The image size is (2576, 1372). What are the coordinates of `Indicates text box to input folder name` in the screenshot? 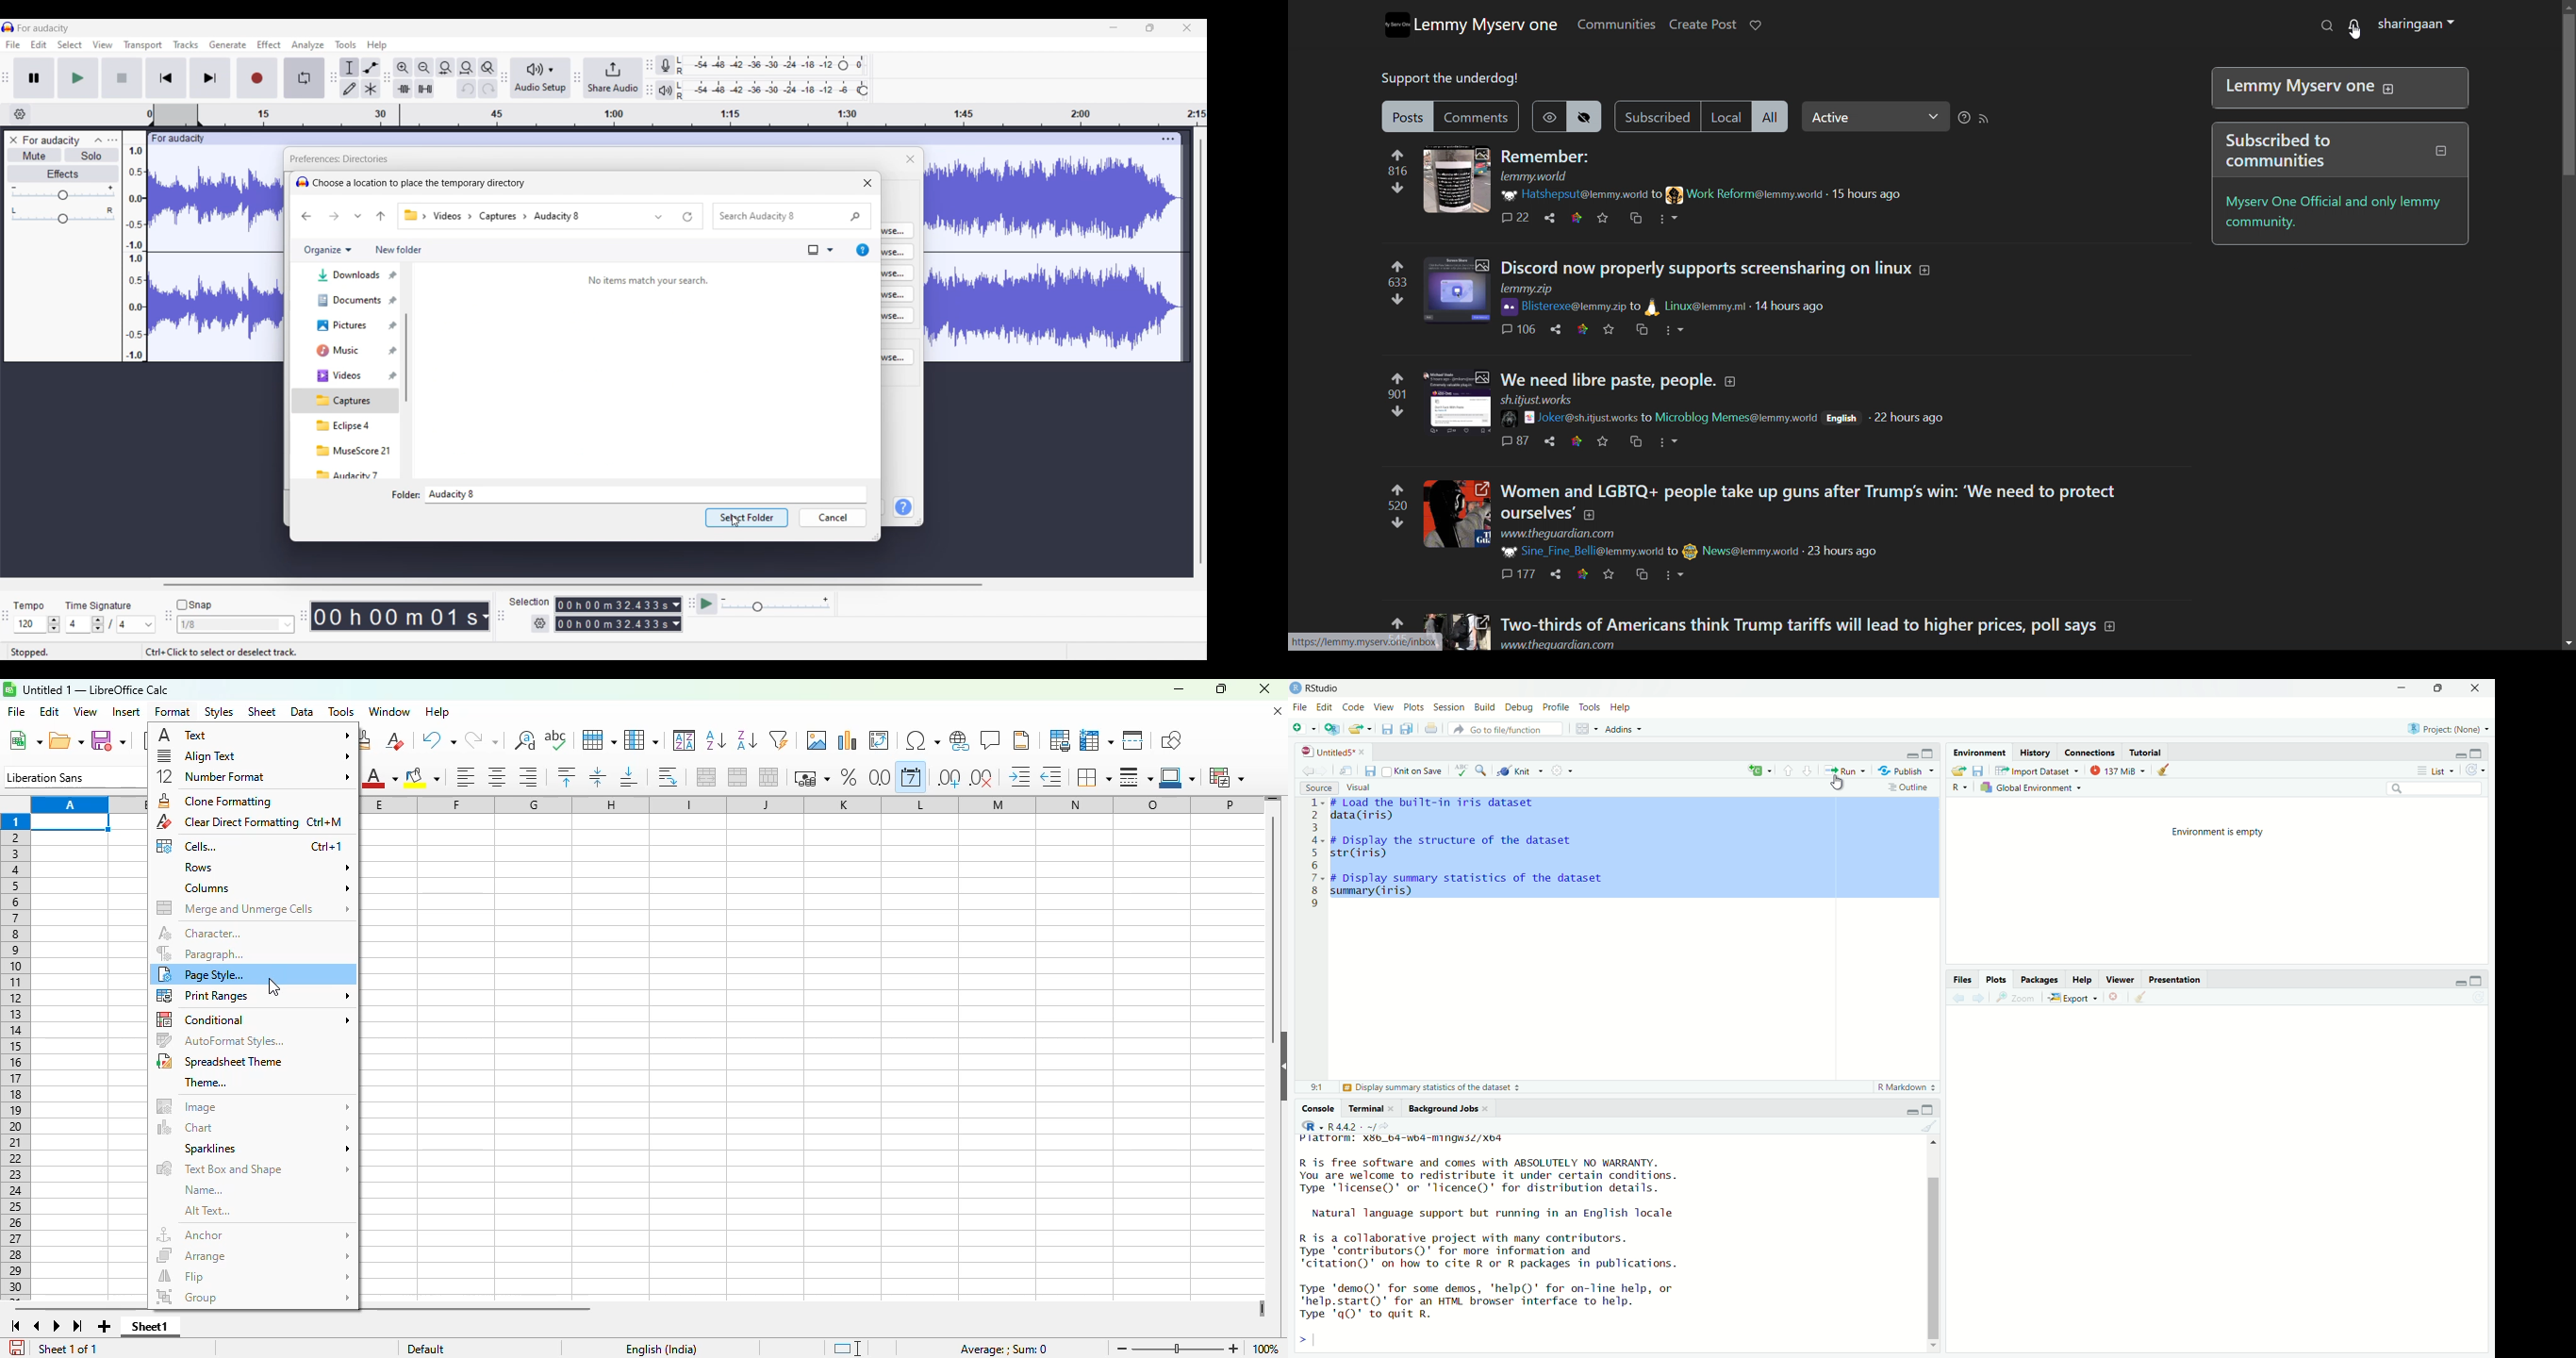 It's located at (405, 494).